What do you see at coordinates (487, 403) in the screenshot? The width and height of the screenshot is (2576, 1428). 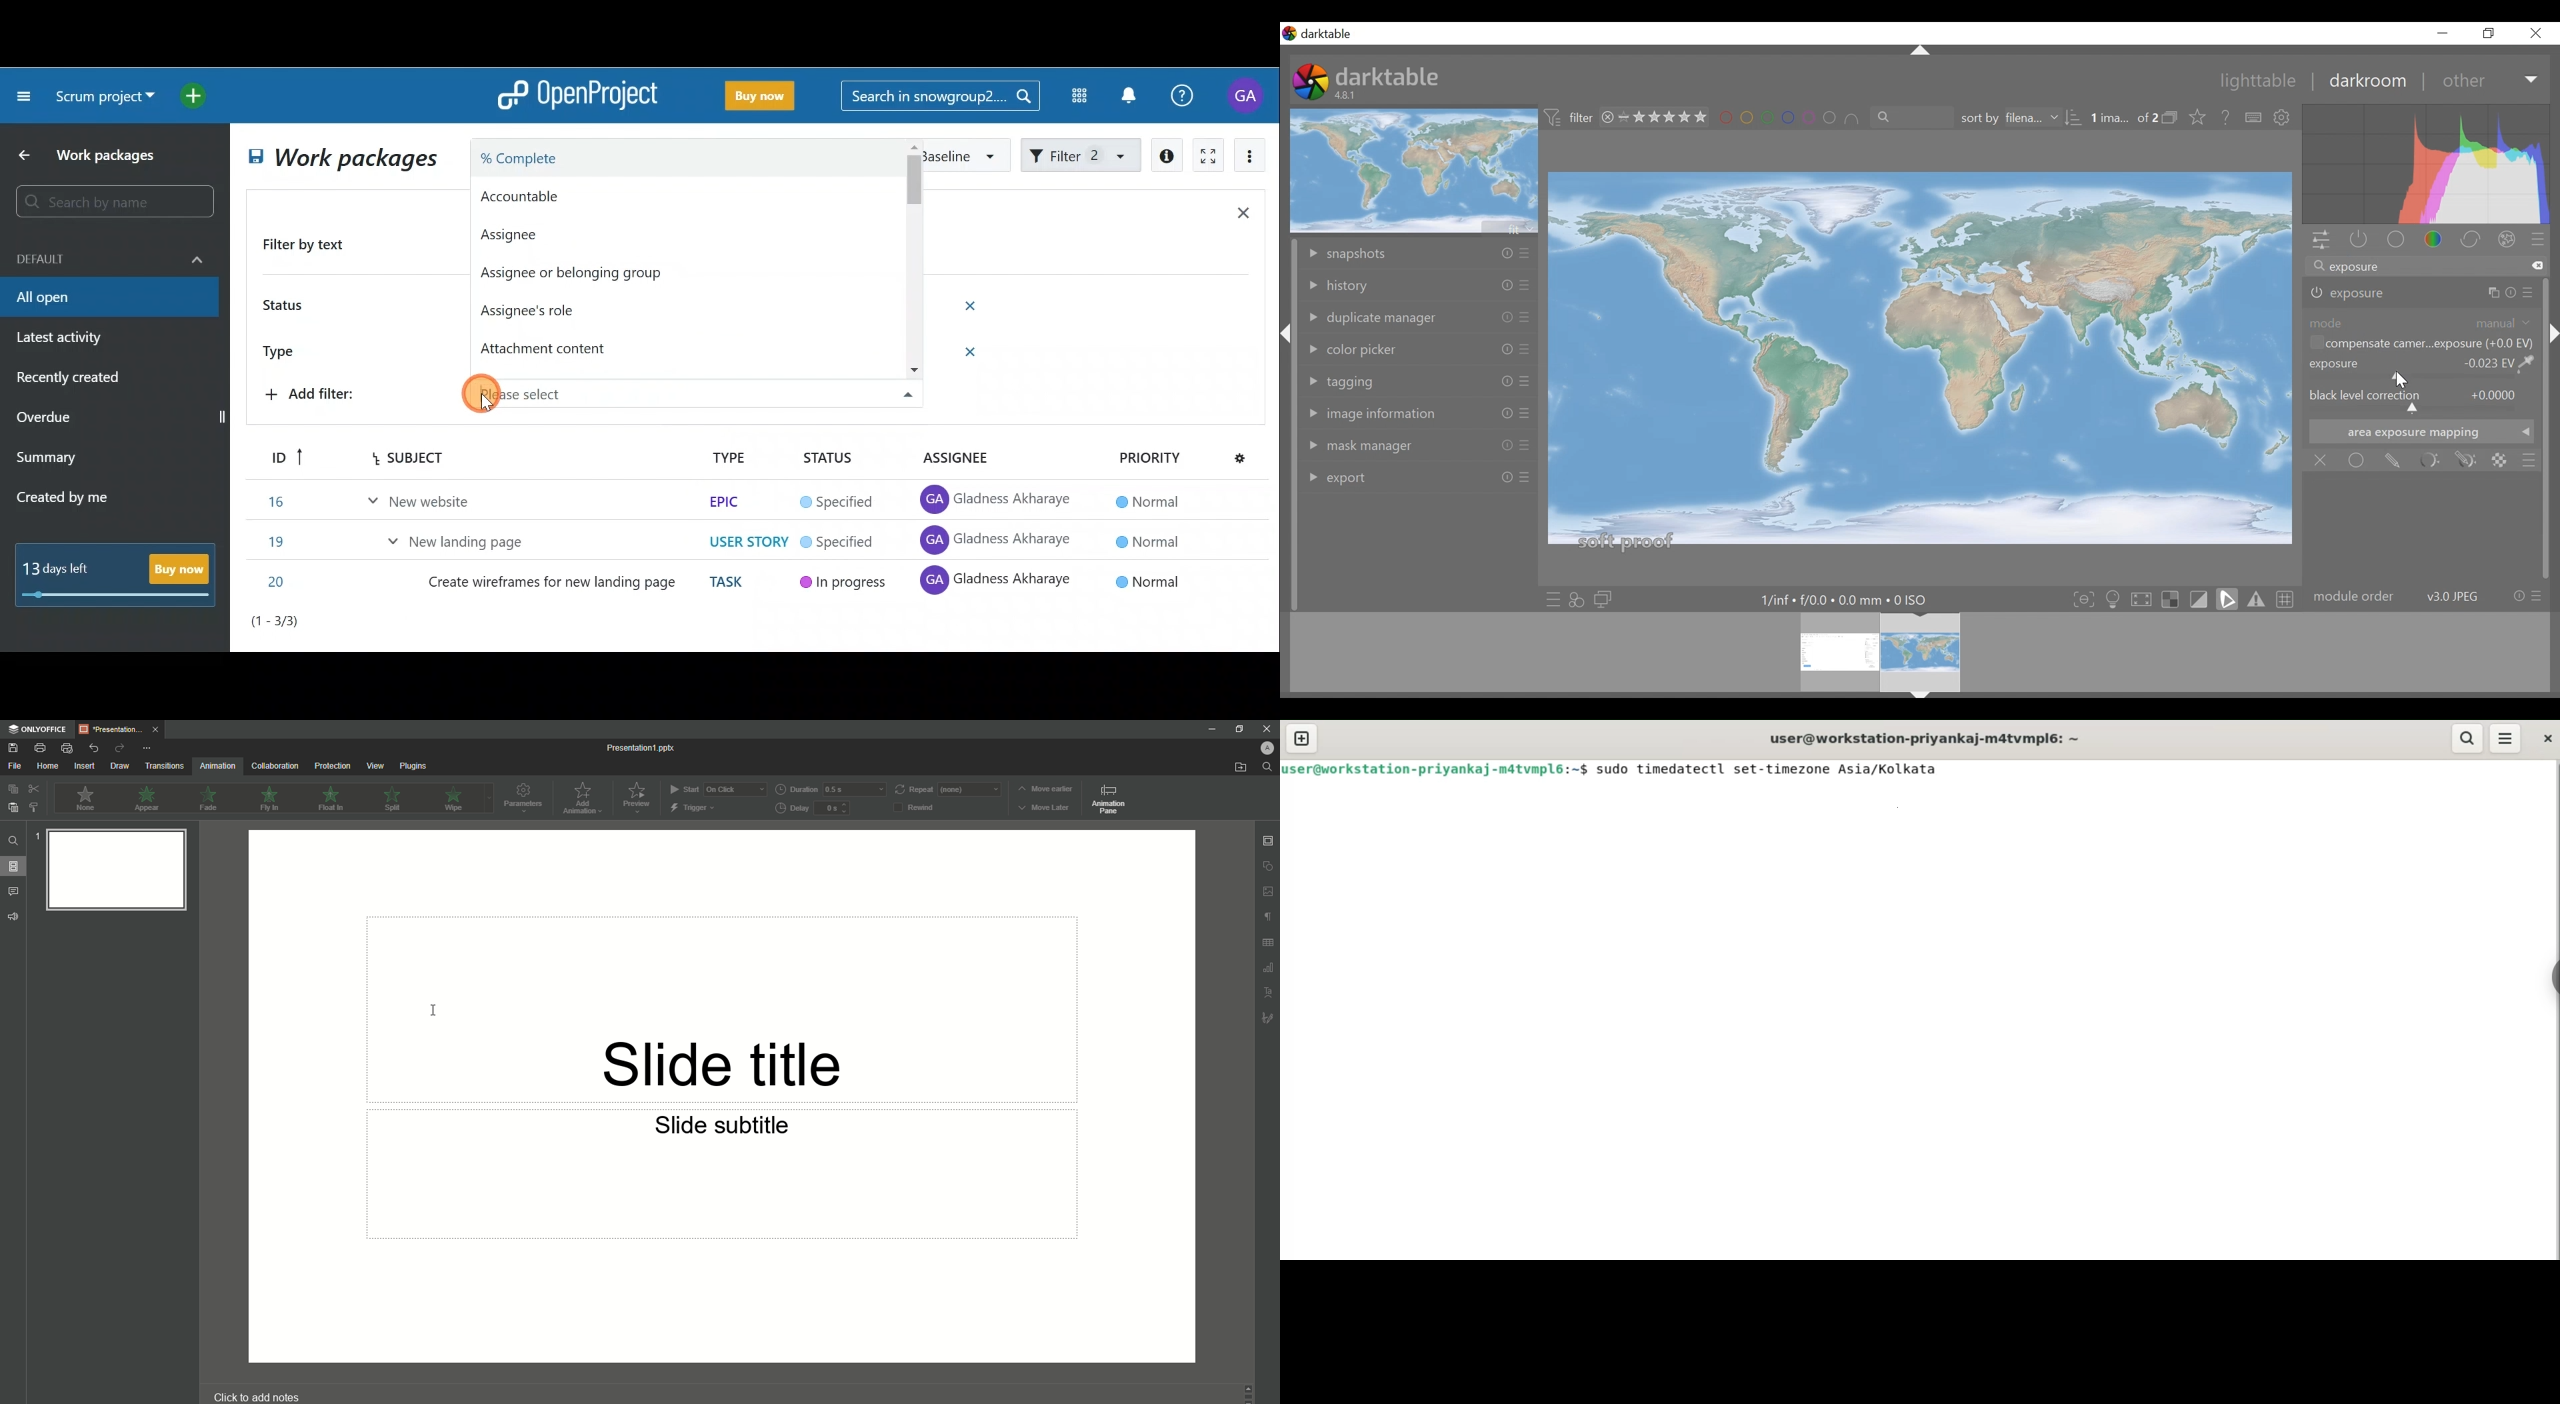 I see `mouse pointer` at bounding box center [487, 403].